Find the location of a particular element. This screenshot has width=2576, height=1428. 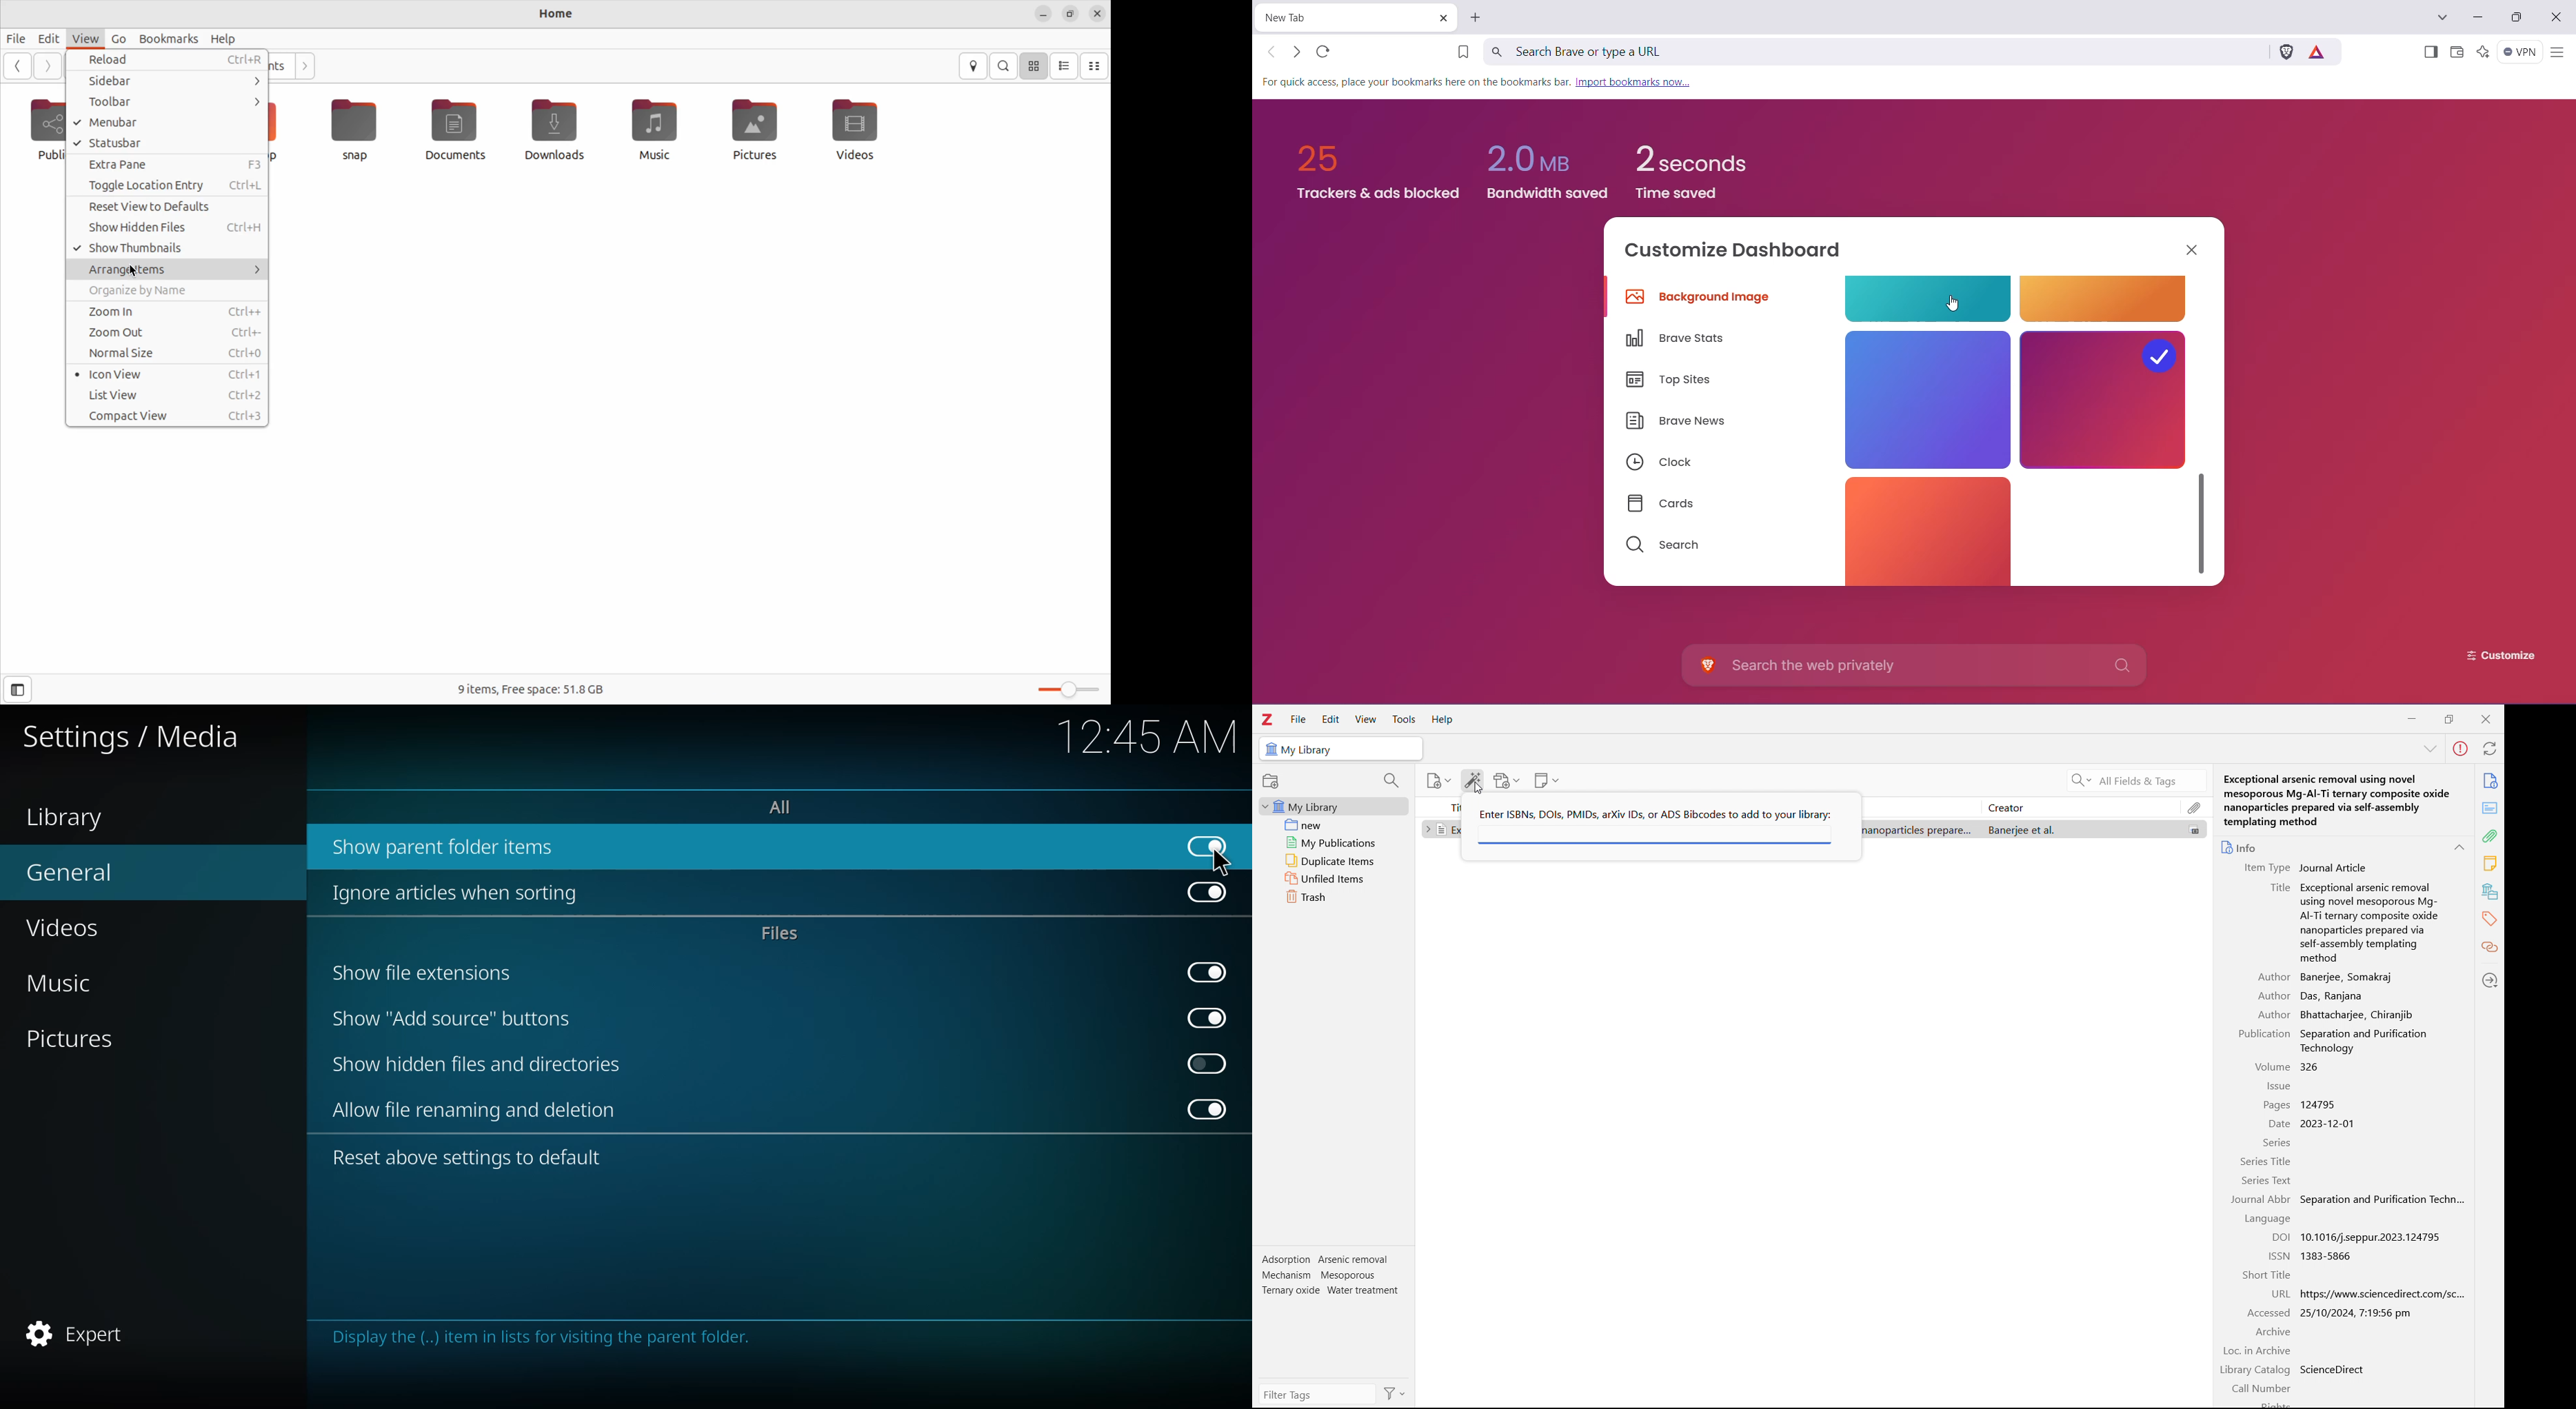

info is located at coordinates (2491, 781).